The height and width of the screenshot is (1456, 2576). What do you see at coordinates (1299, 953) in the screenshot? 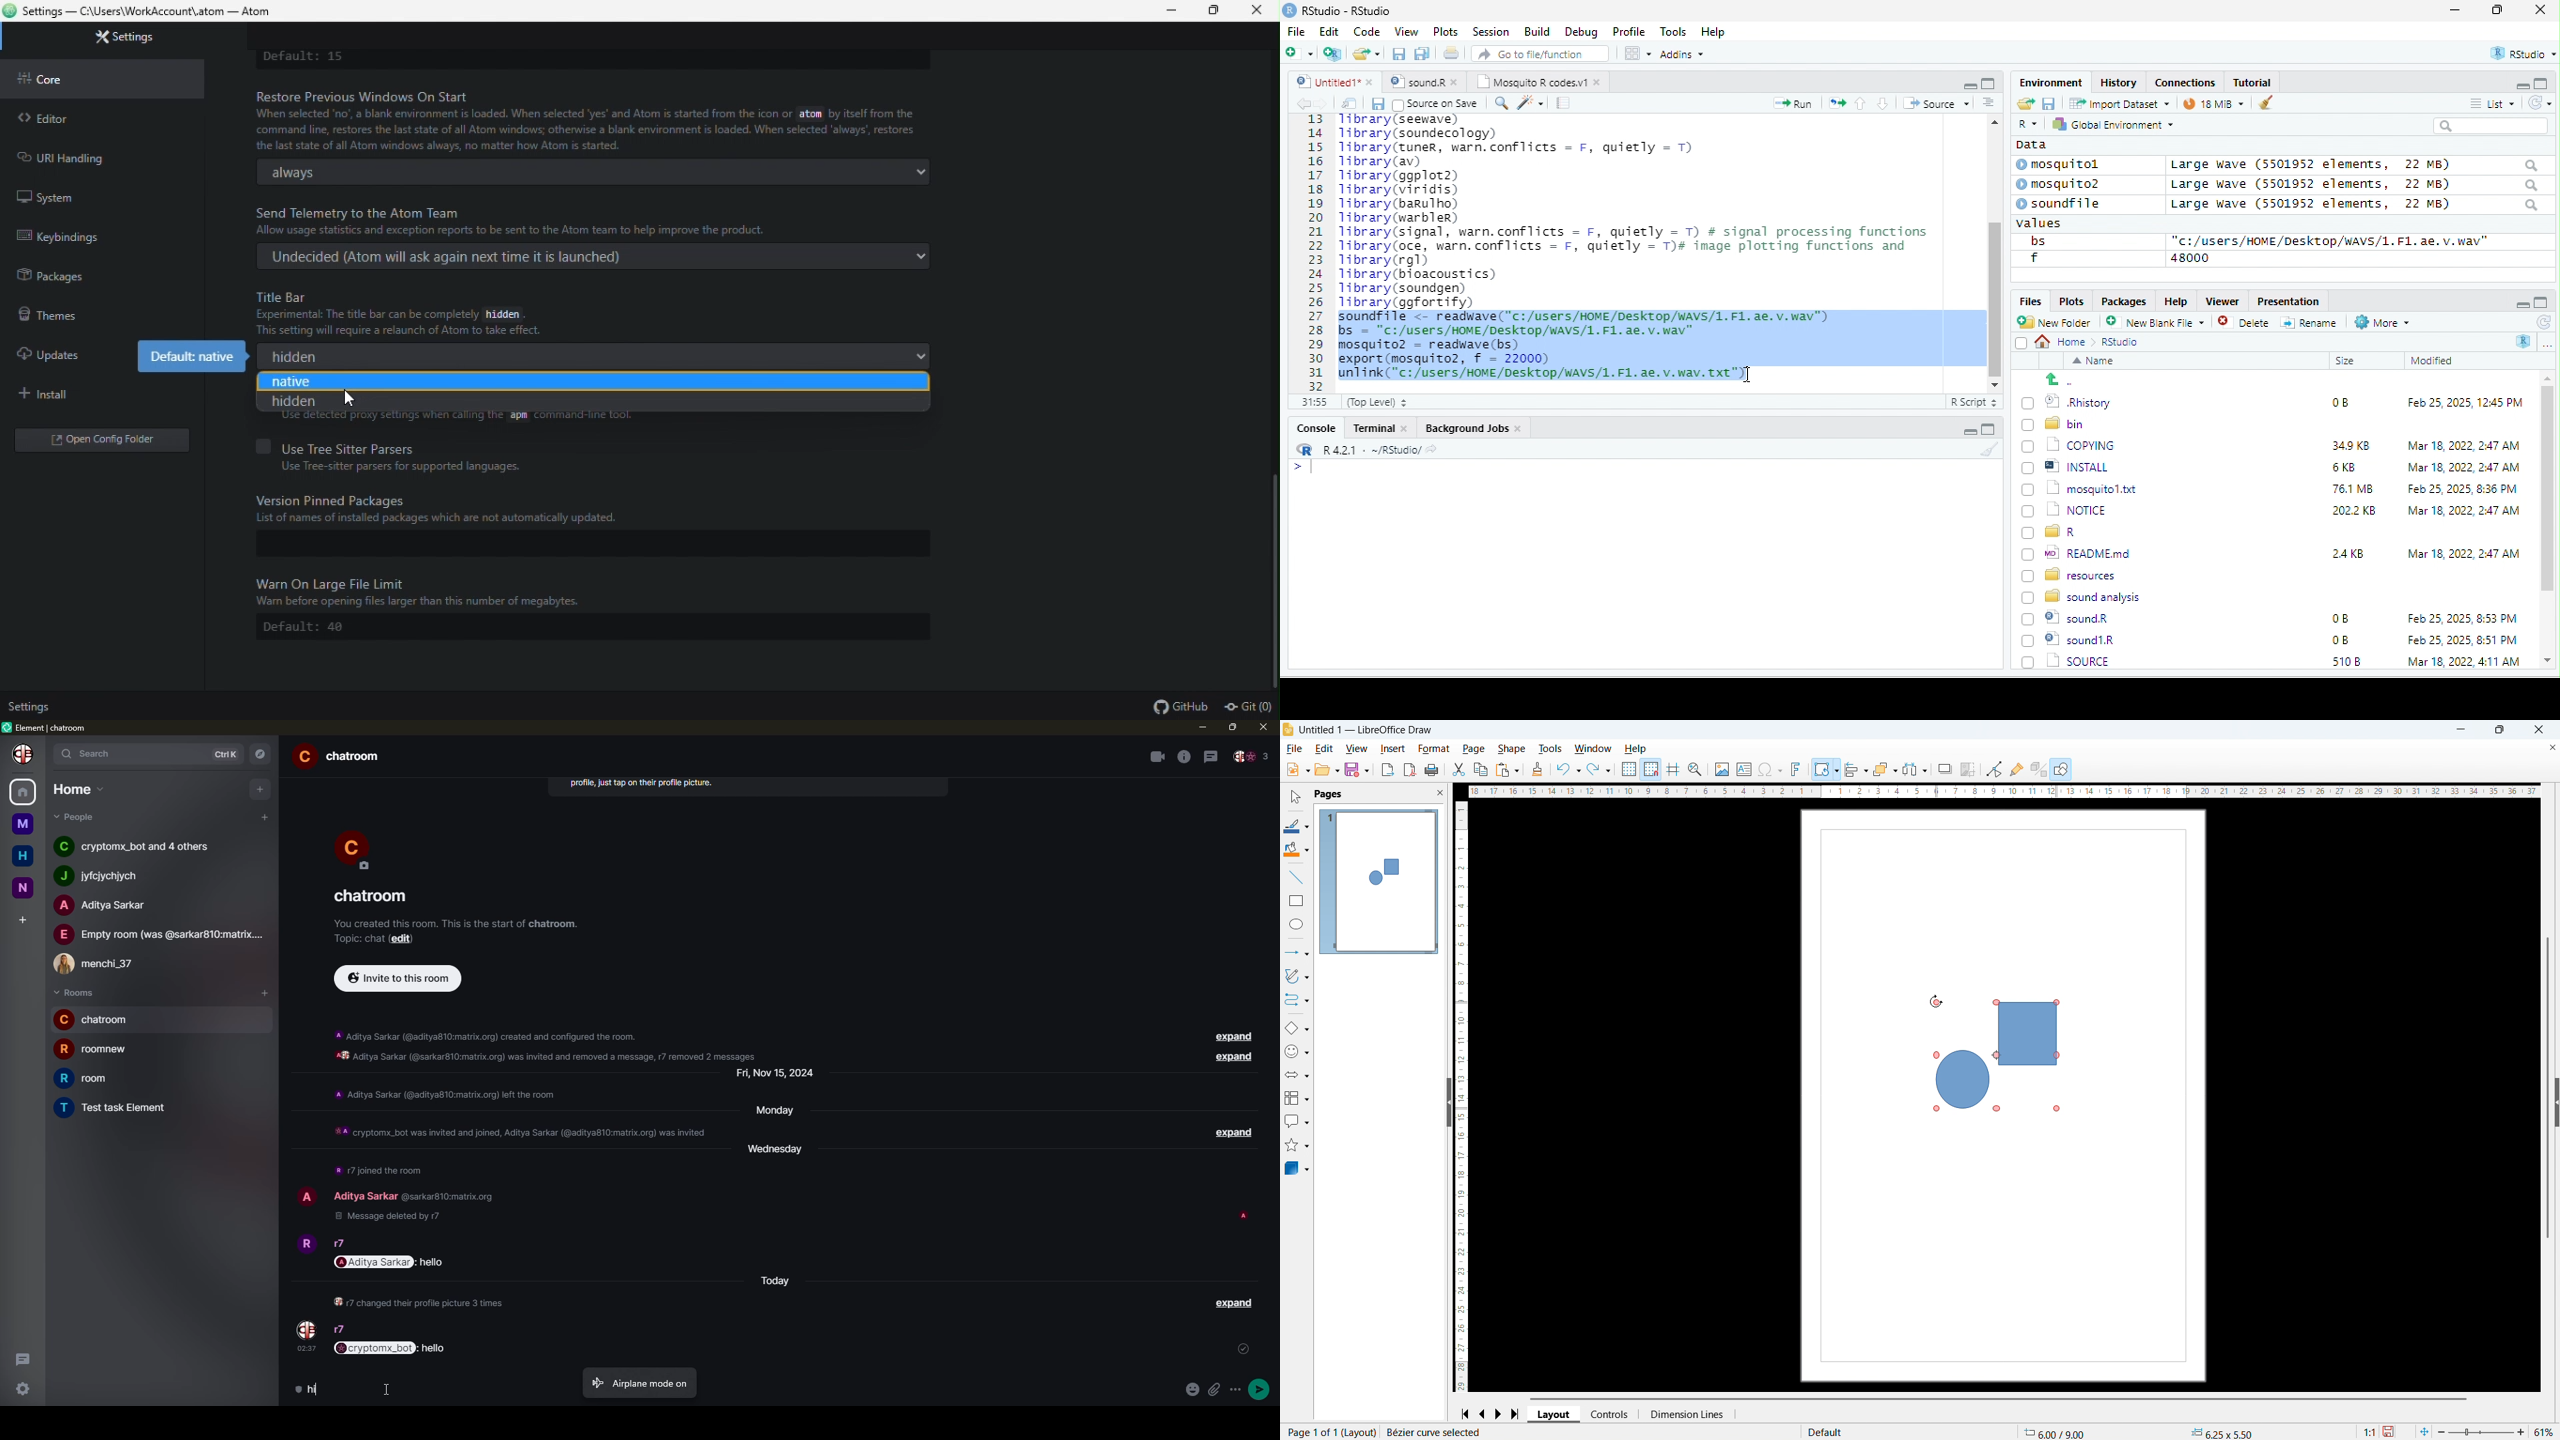
I see `Lines and arrows ` at bounding box center [1299, 953].